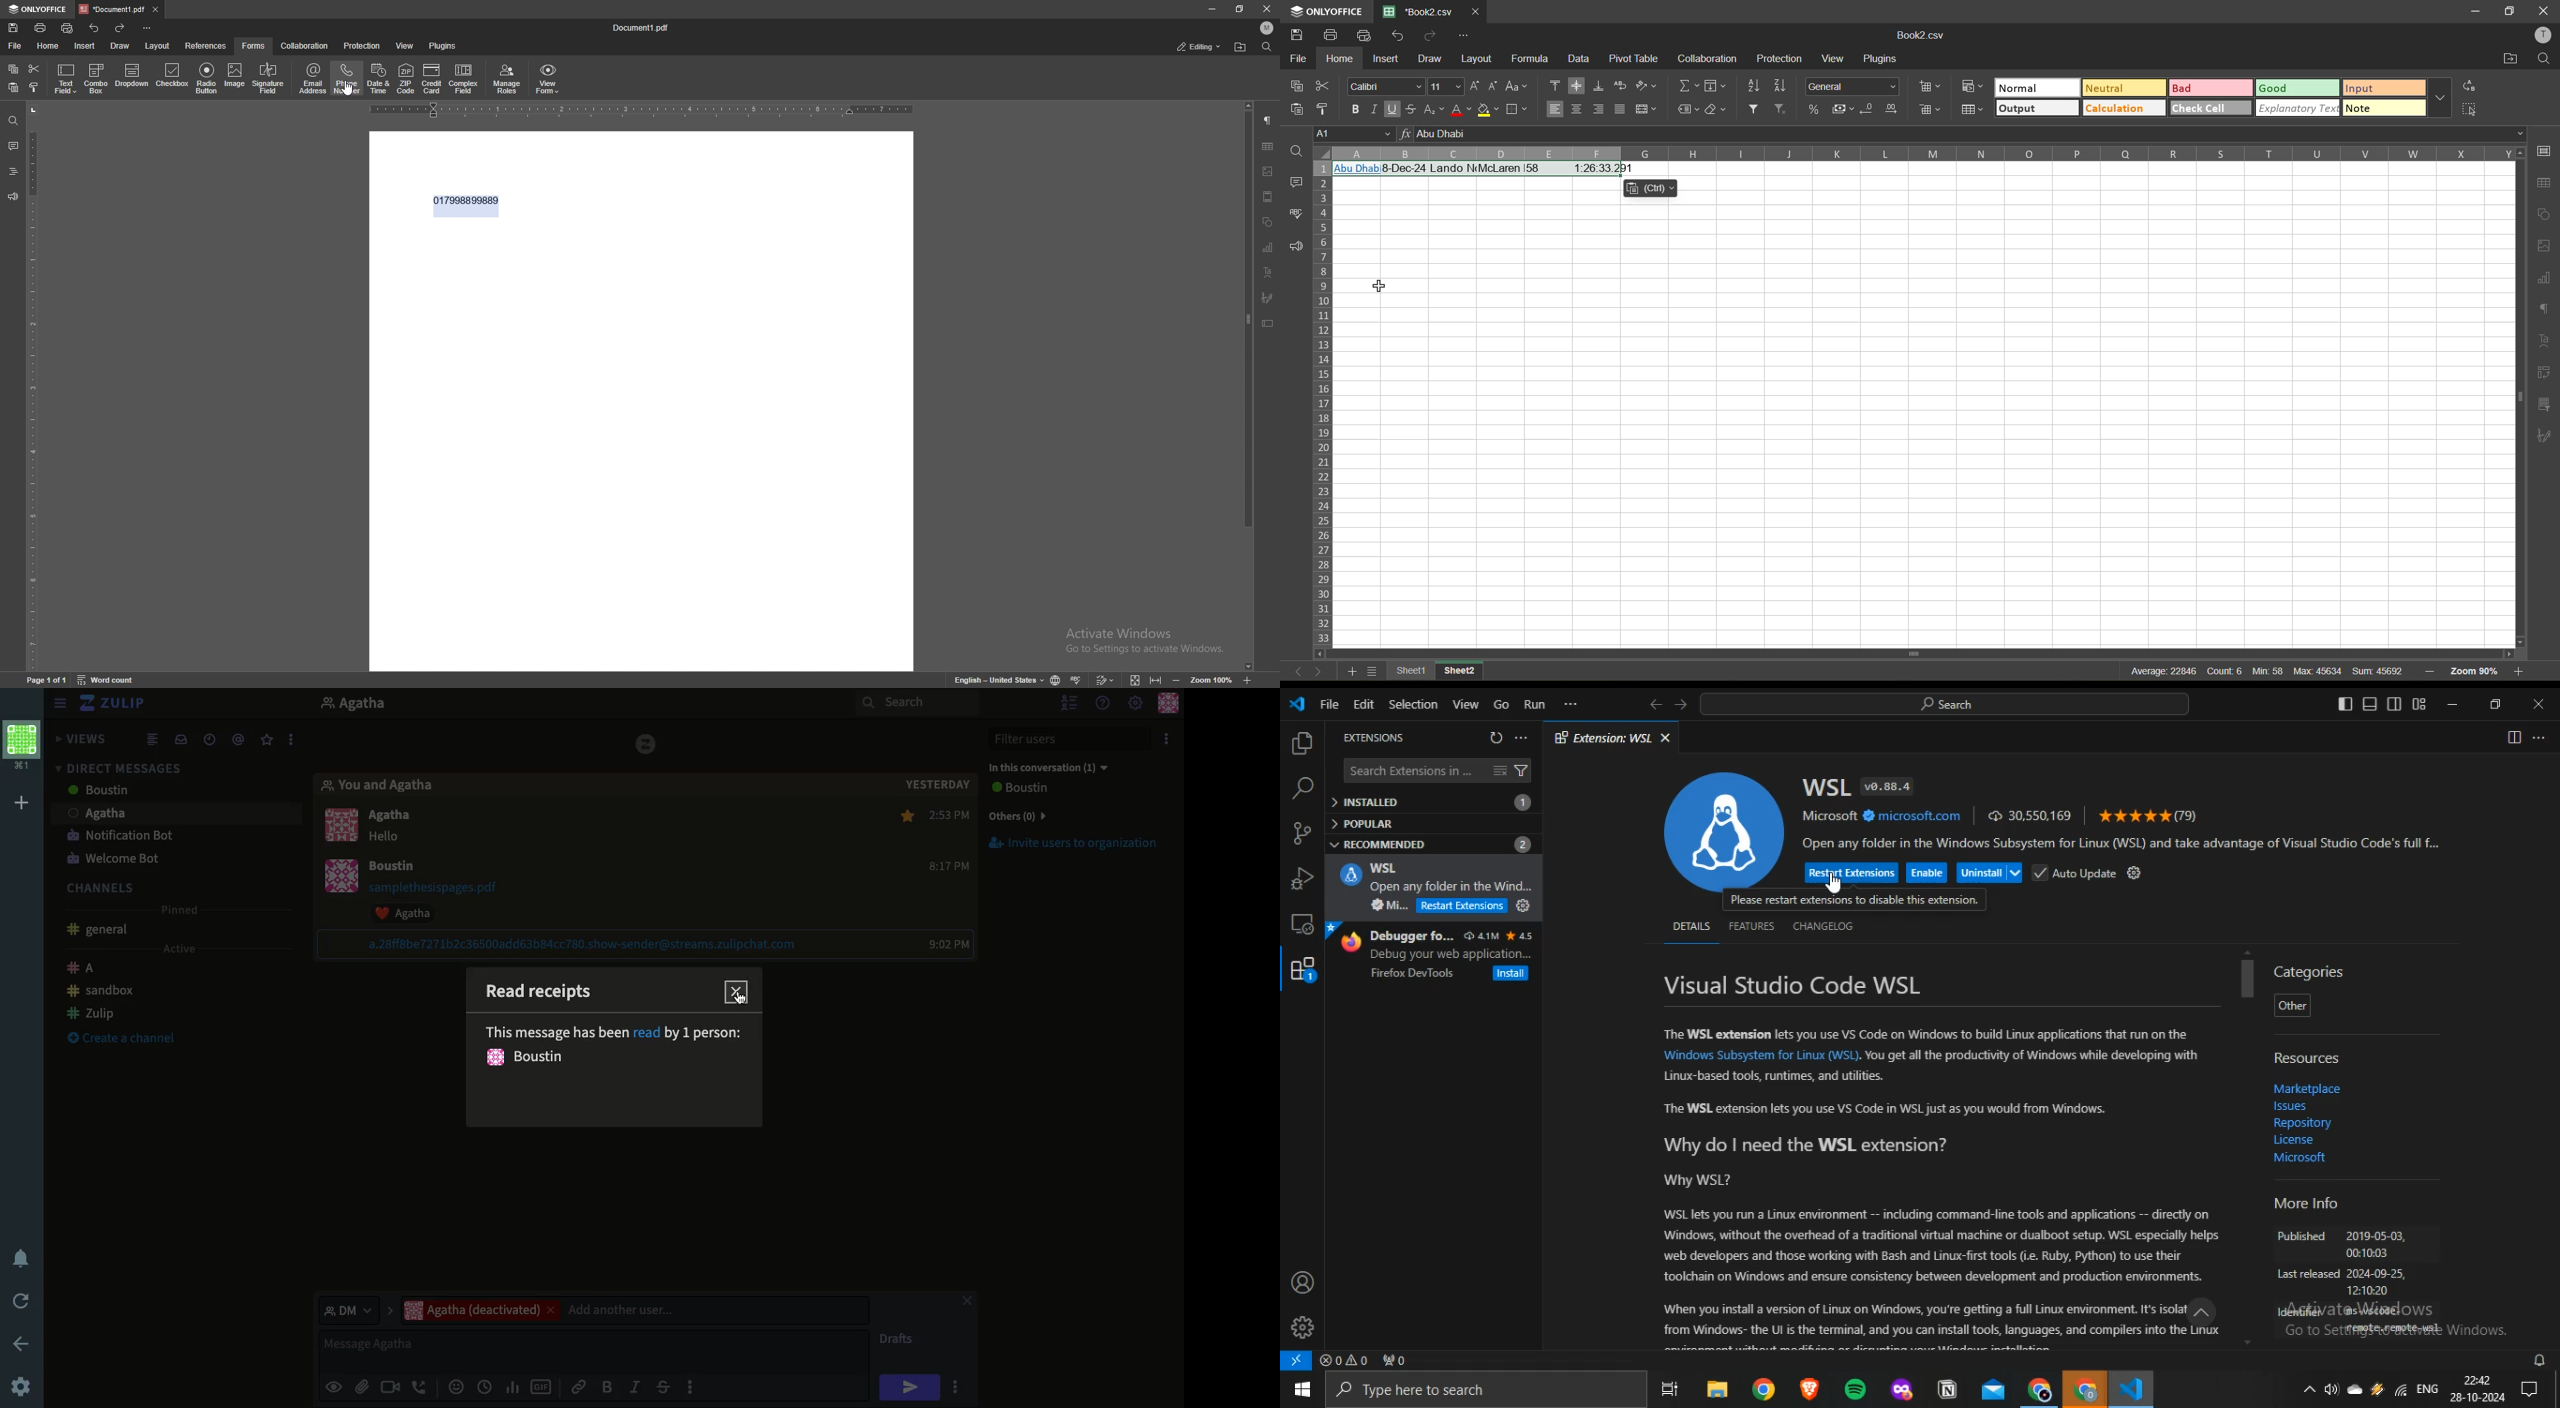  Describe the element at coordinates (692, 1392) in the screenshot. I see `options` at that location.